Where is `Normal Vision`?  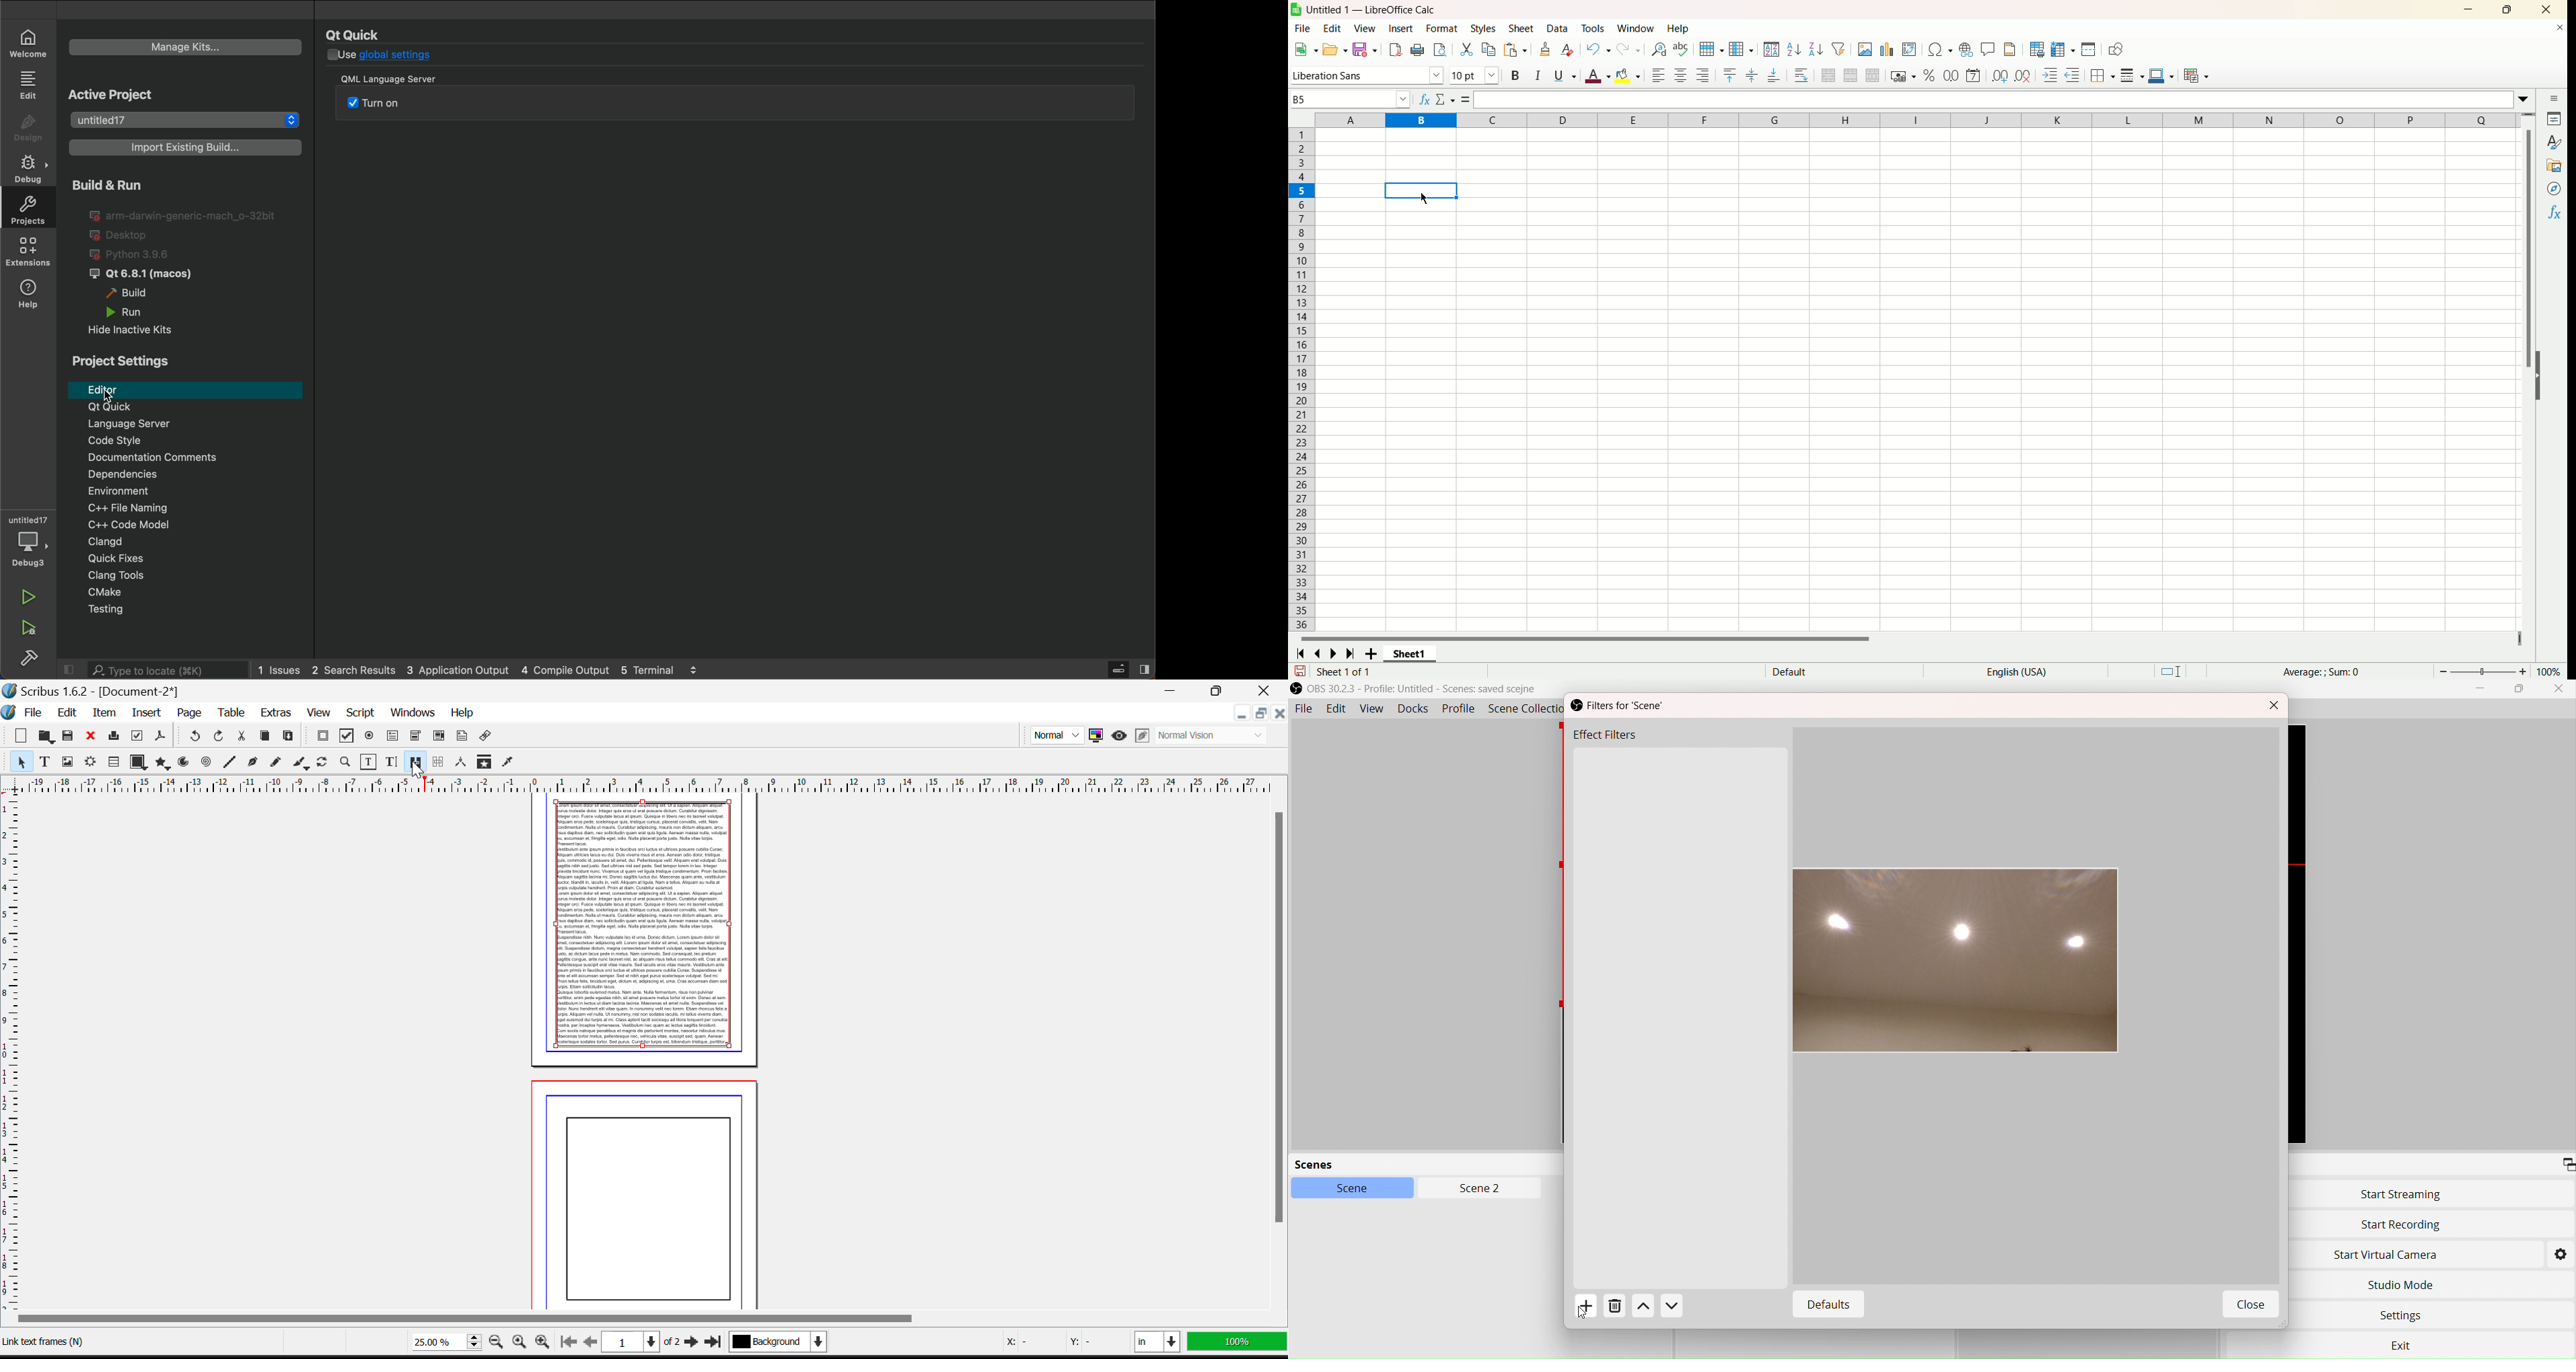 Normal Vision is located at coordinates (1216, 734).